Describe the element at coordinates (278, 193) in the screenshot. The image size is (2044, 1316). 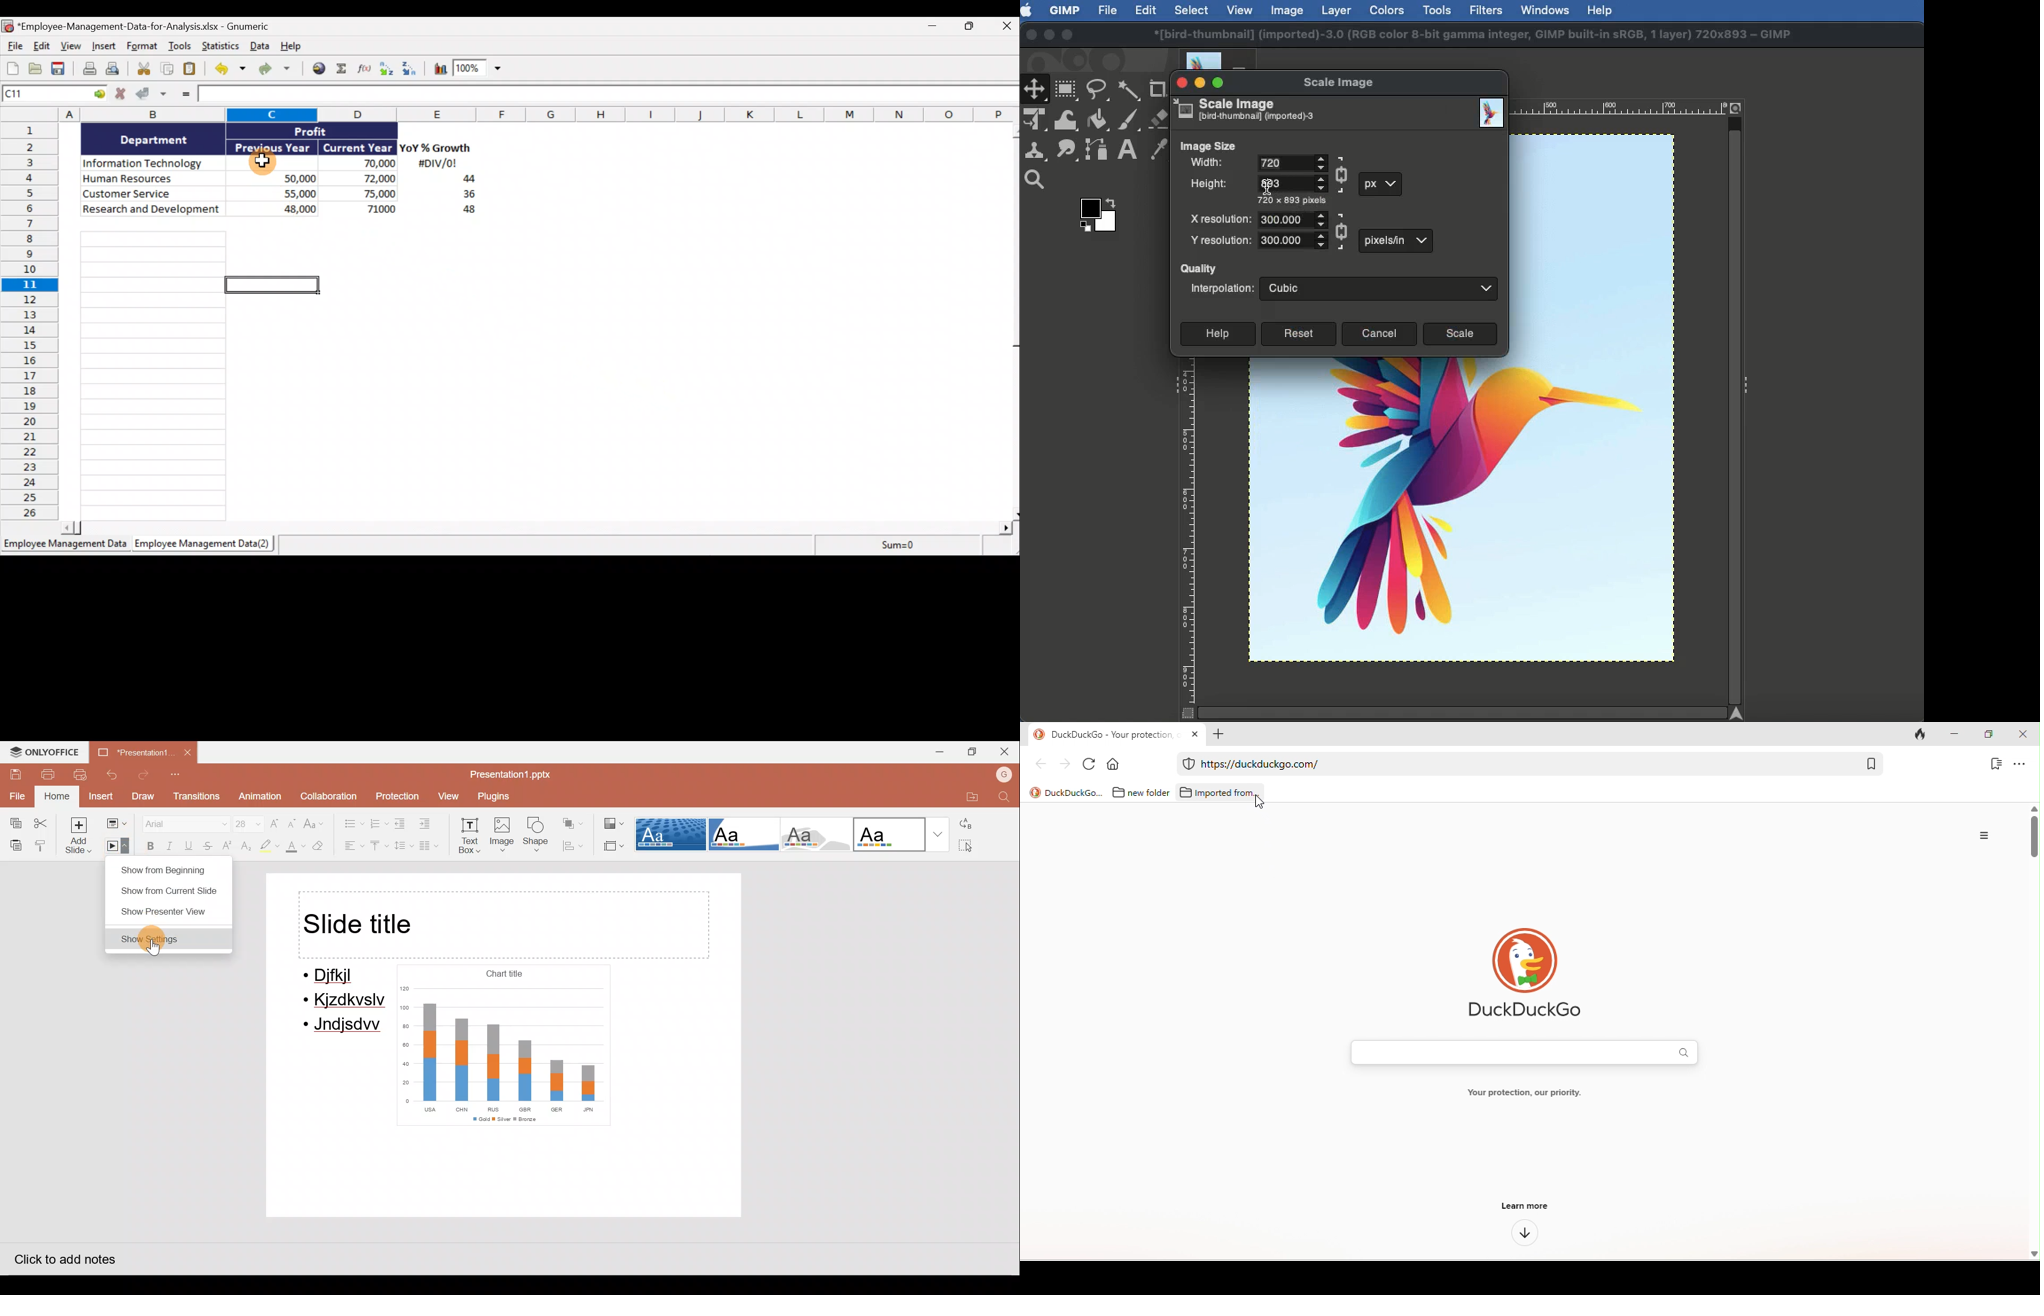
I see `55,000` at that location.